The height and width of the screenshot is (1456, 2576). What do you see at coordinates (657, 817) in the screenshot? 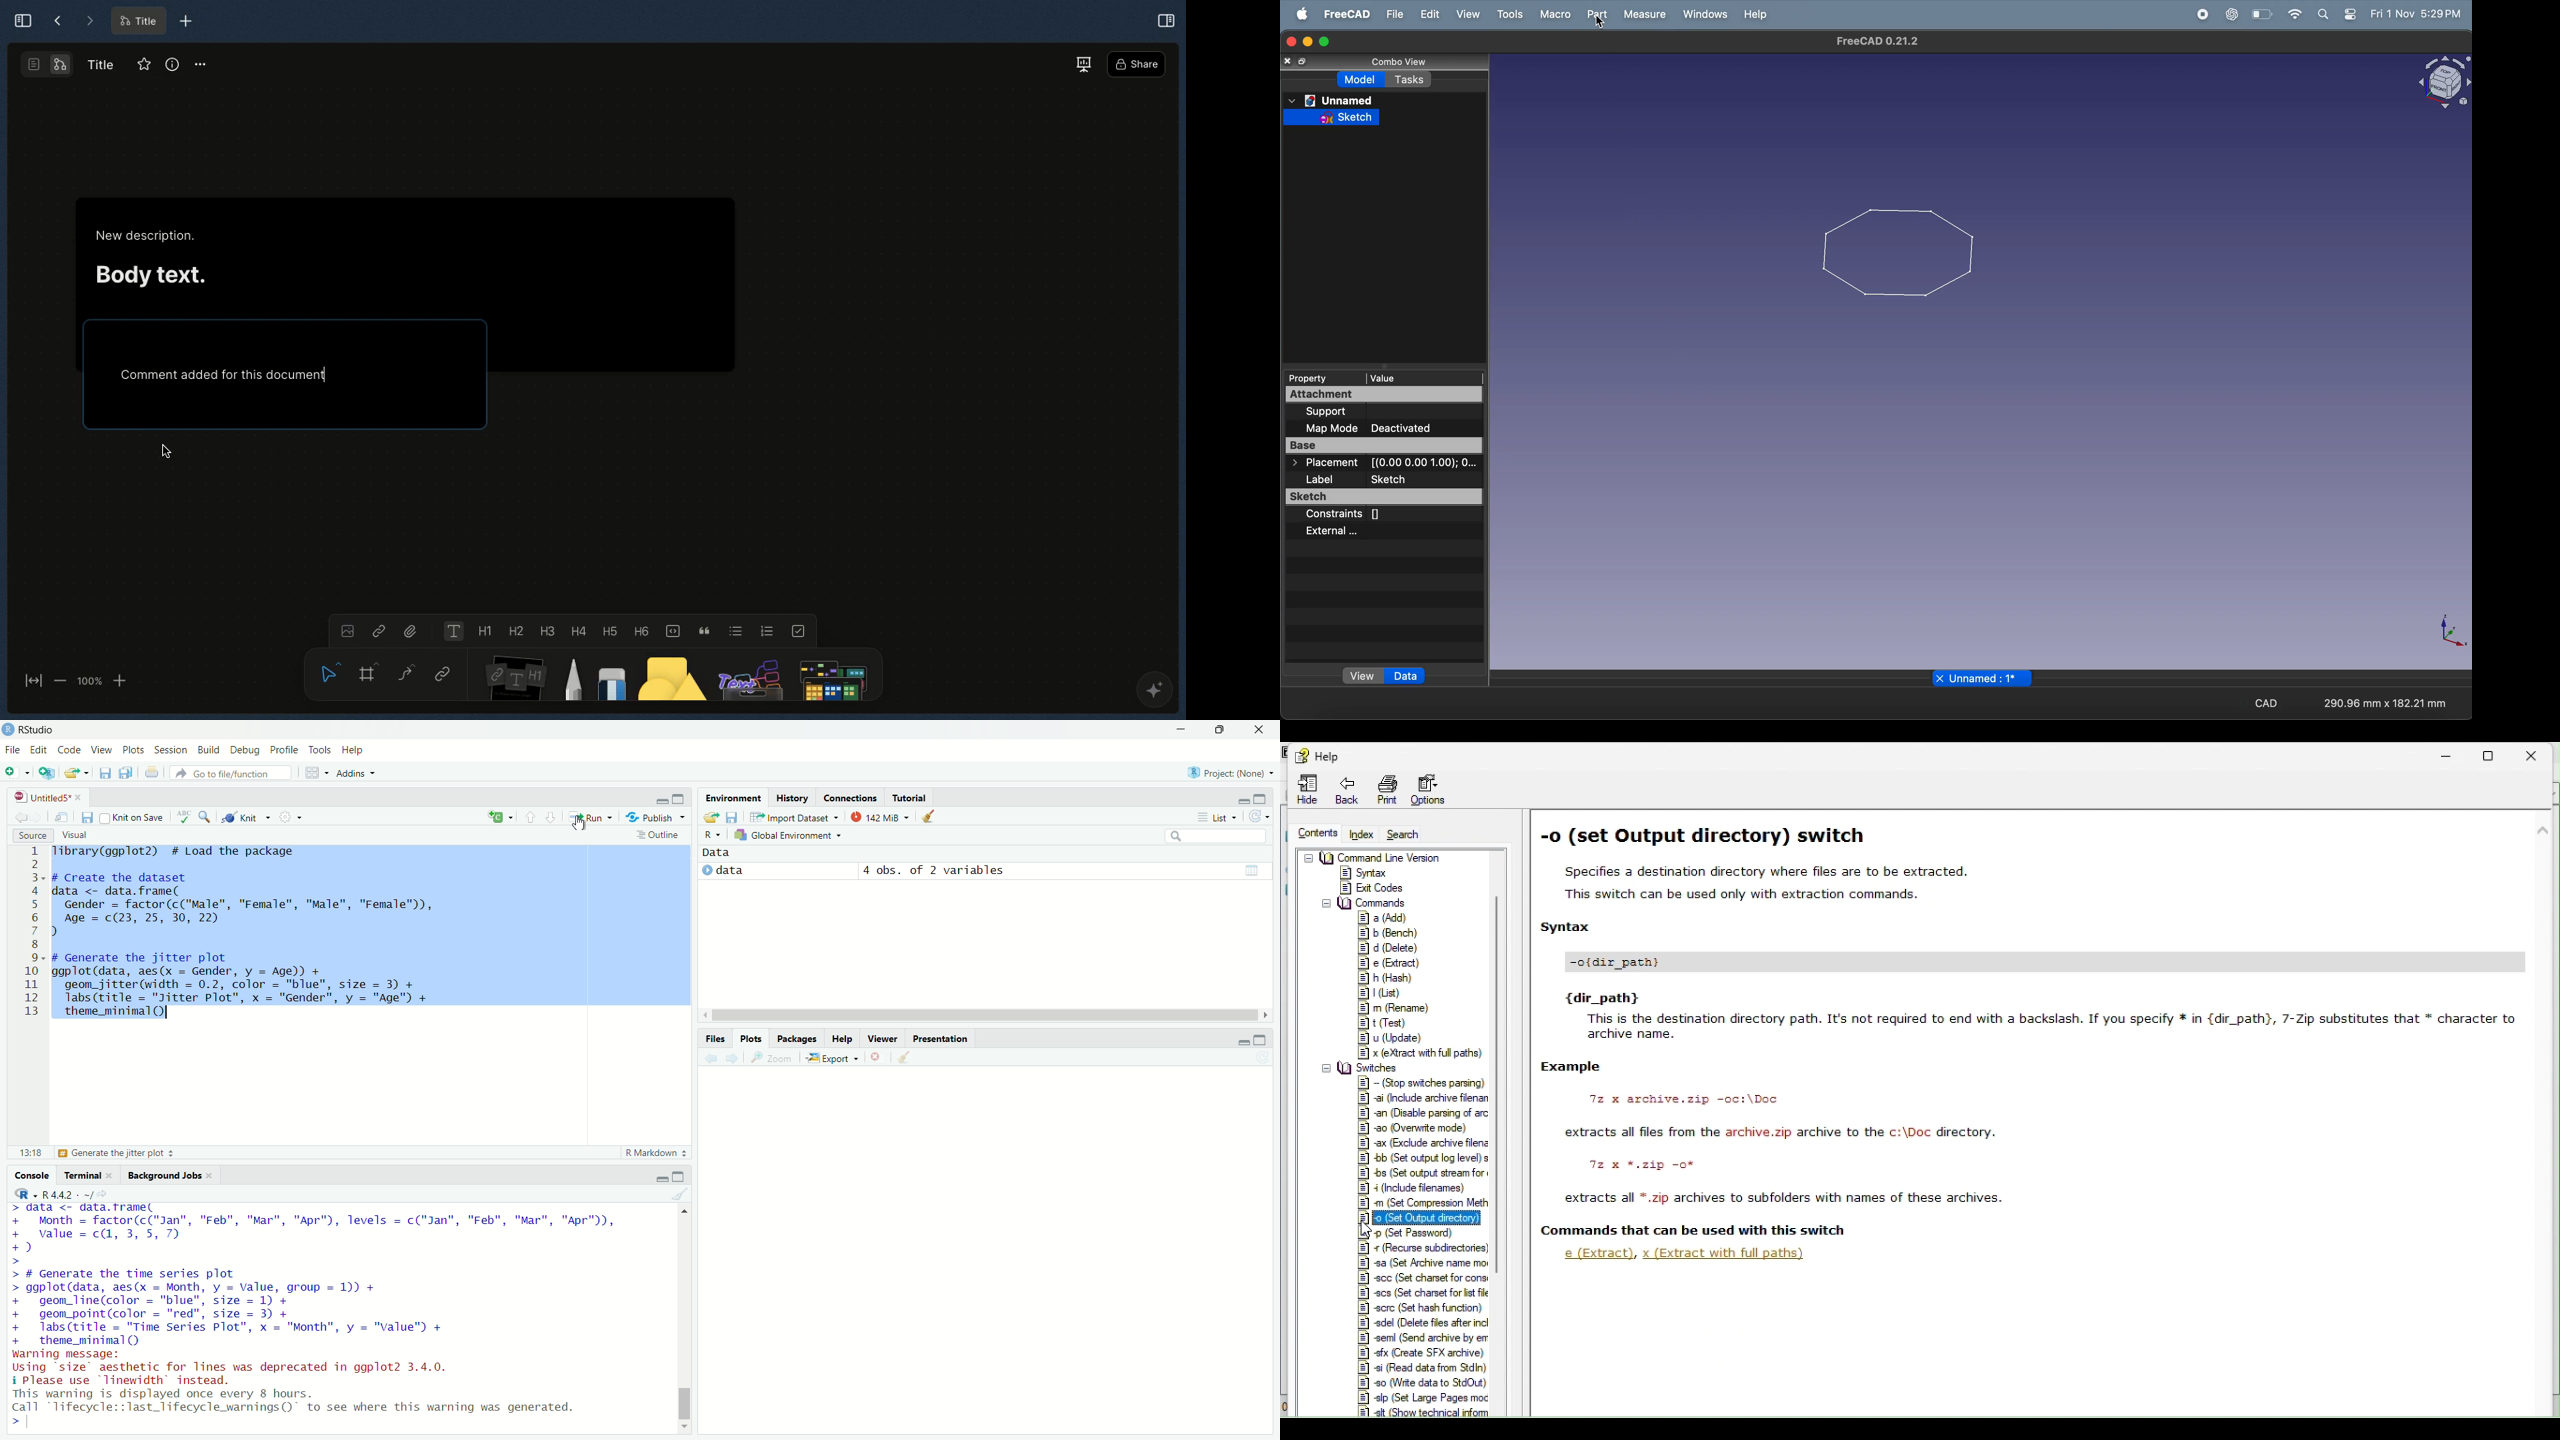
I see `publish` at bounding box center [657, 817].